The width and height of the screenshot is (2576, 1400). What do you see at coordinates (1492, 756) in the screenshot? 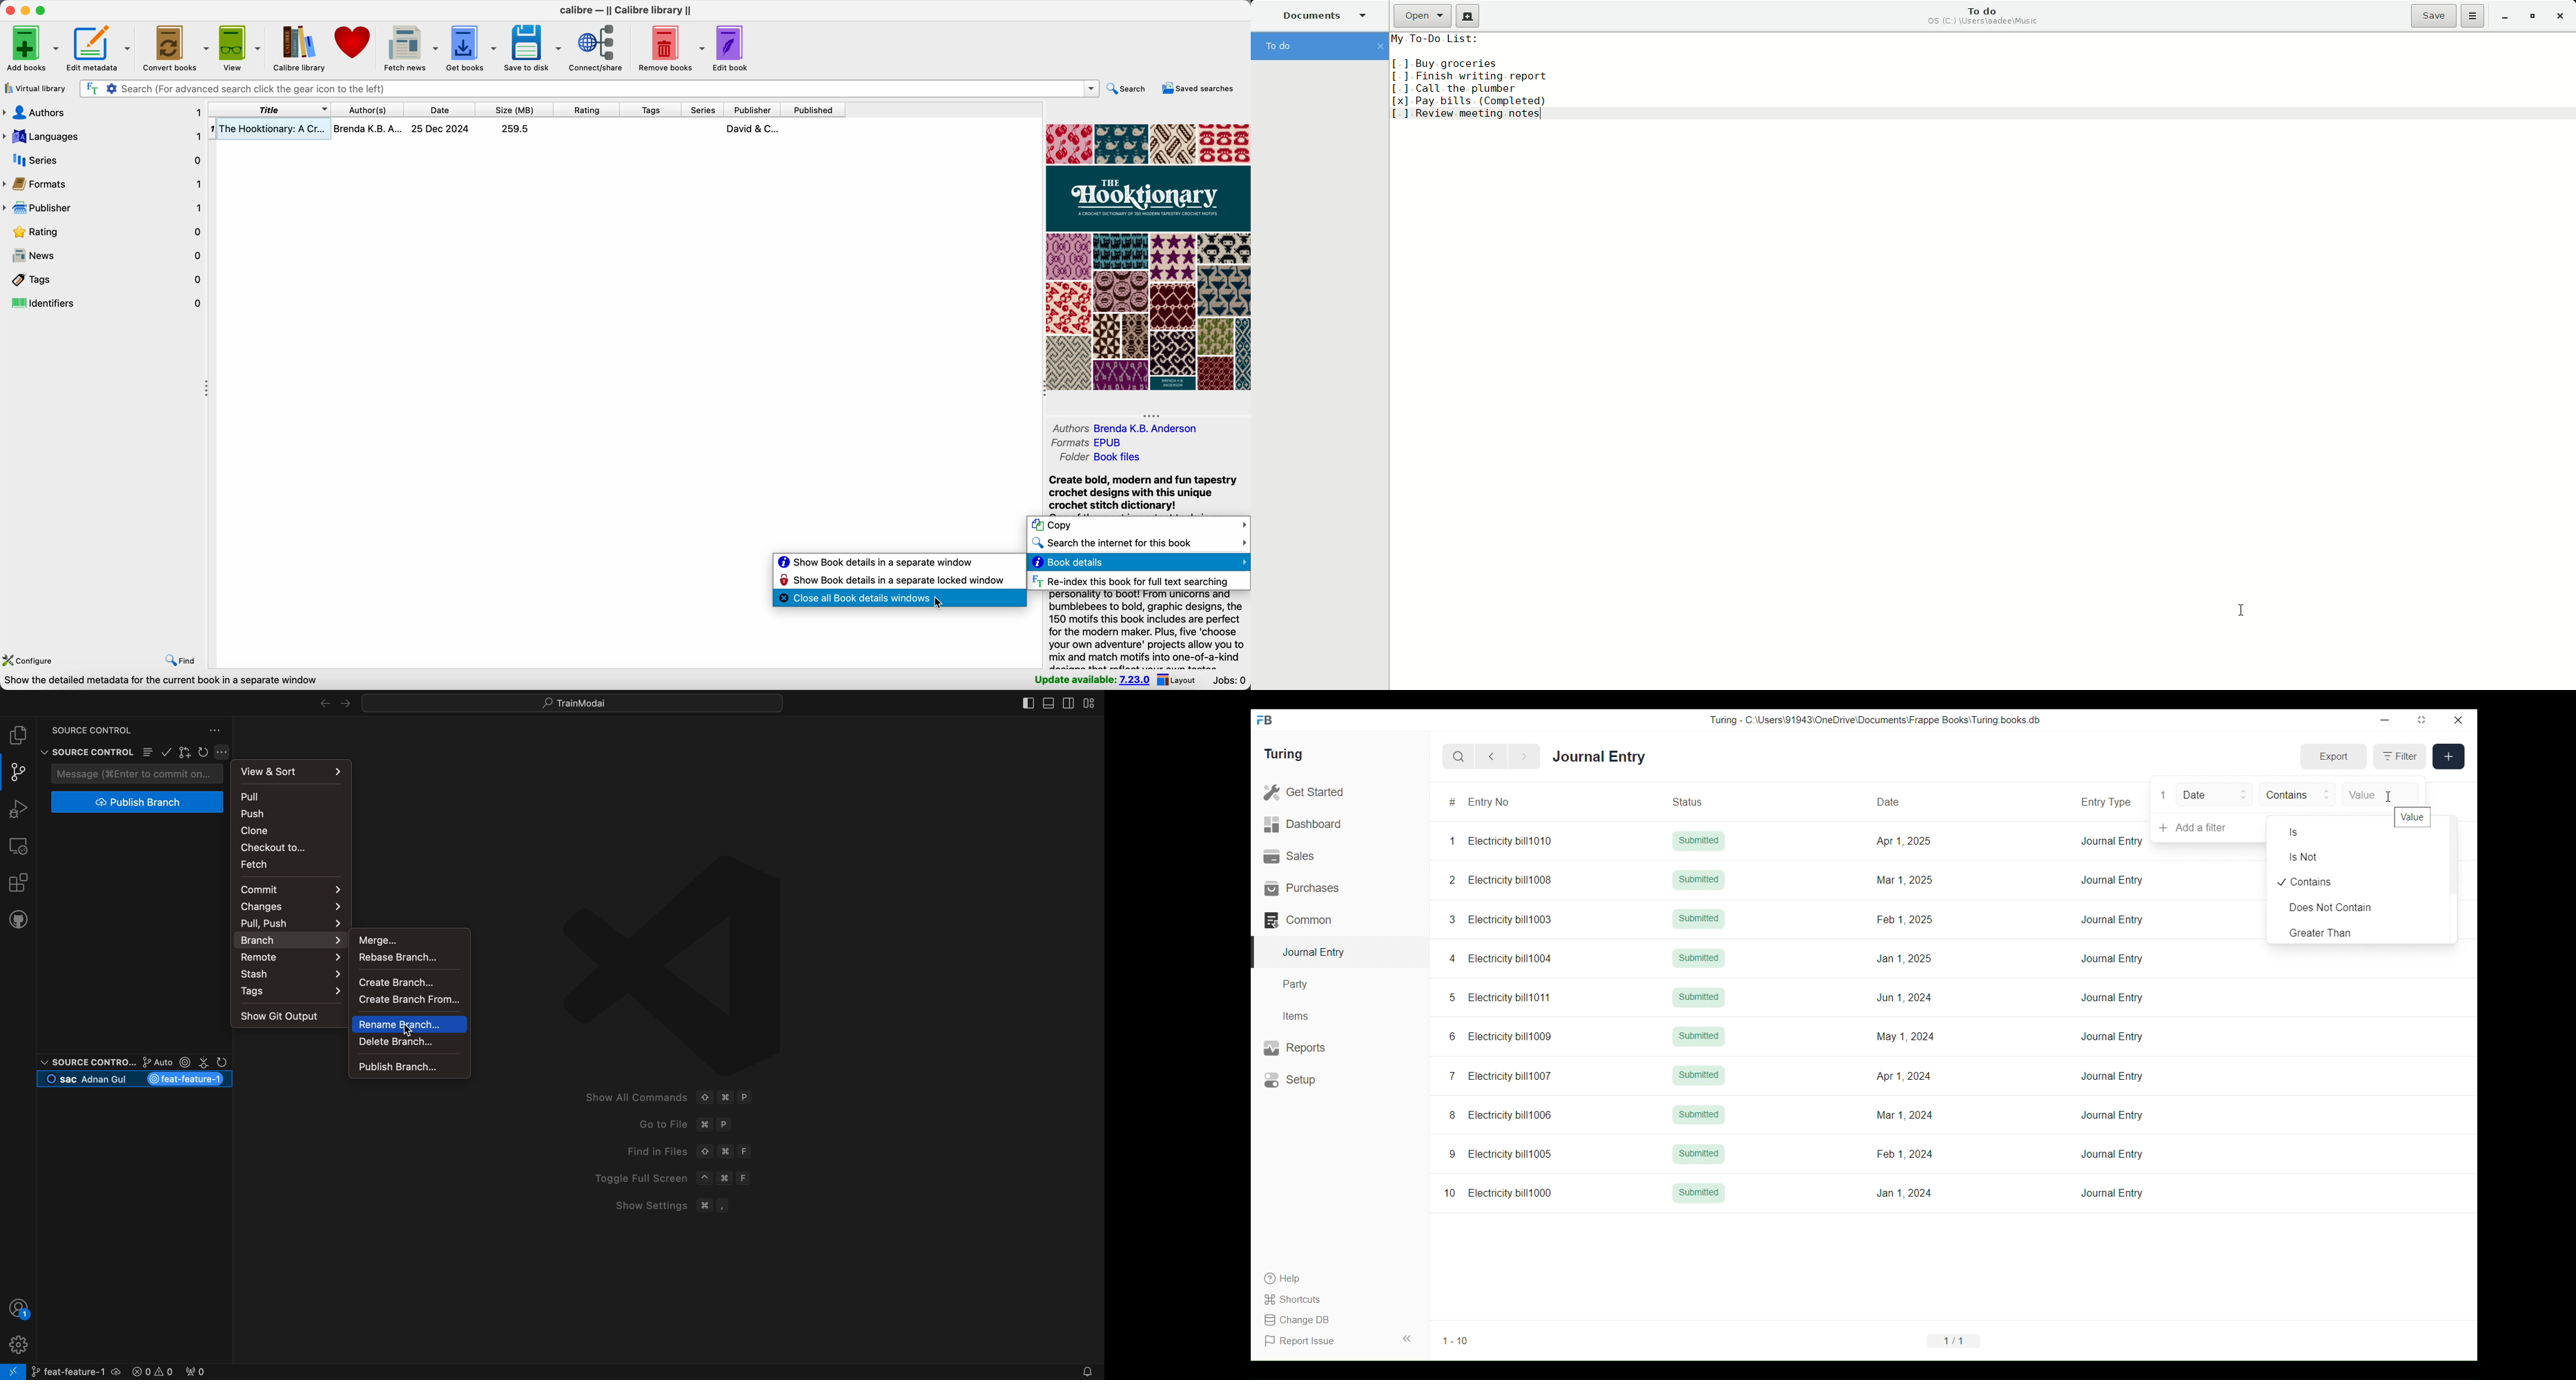
I see `Previous` at bounding box center [1492, 756].